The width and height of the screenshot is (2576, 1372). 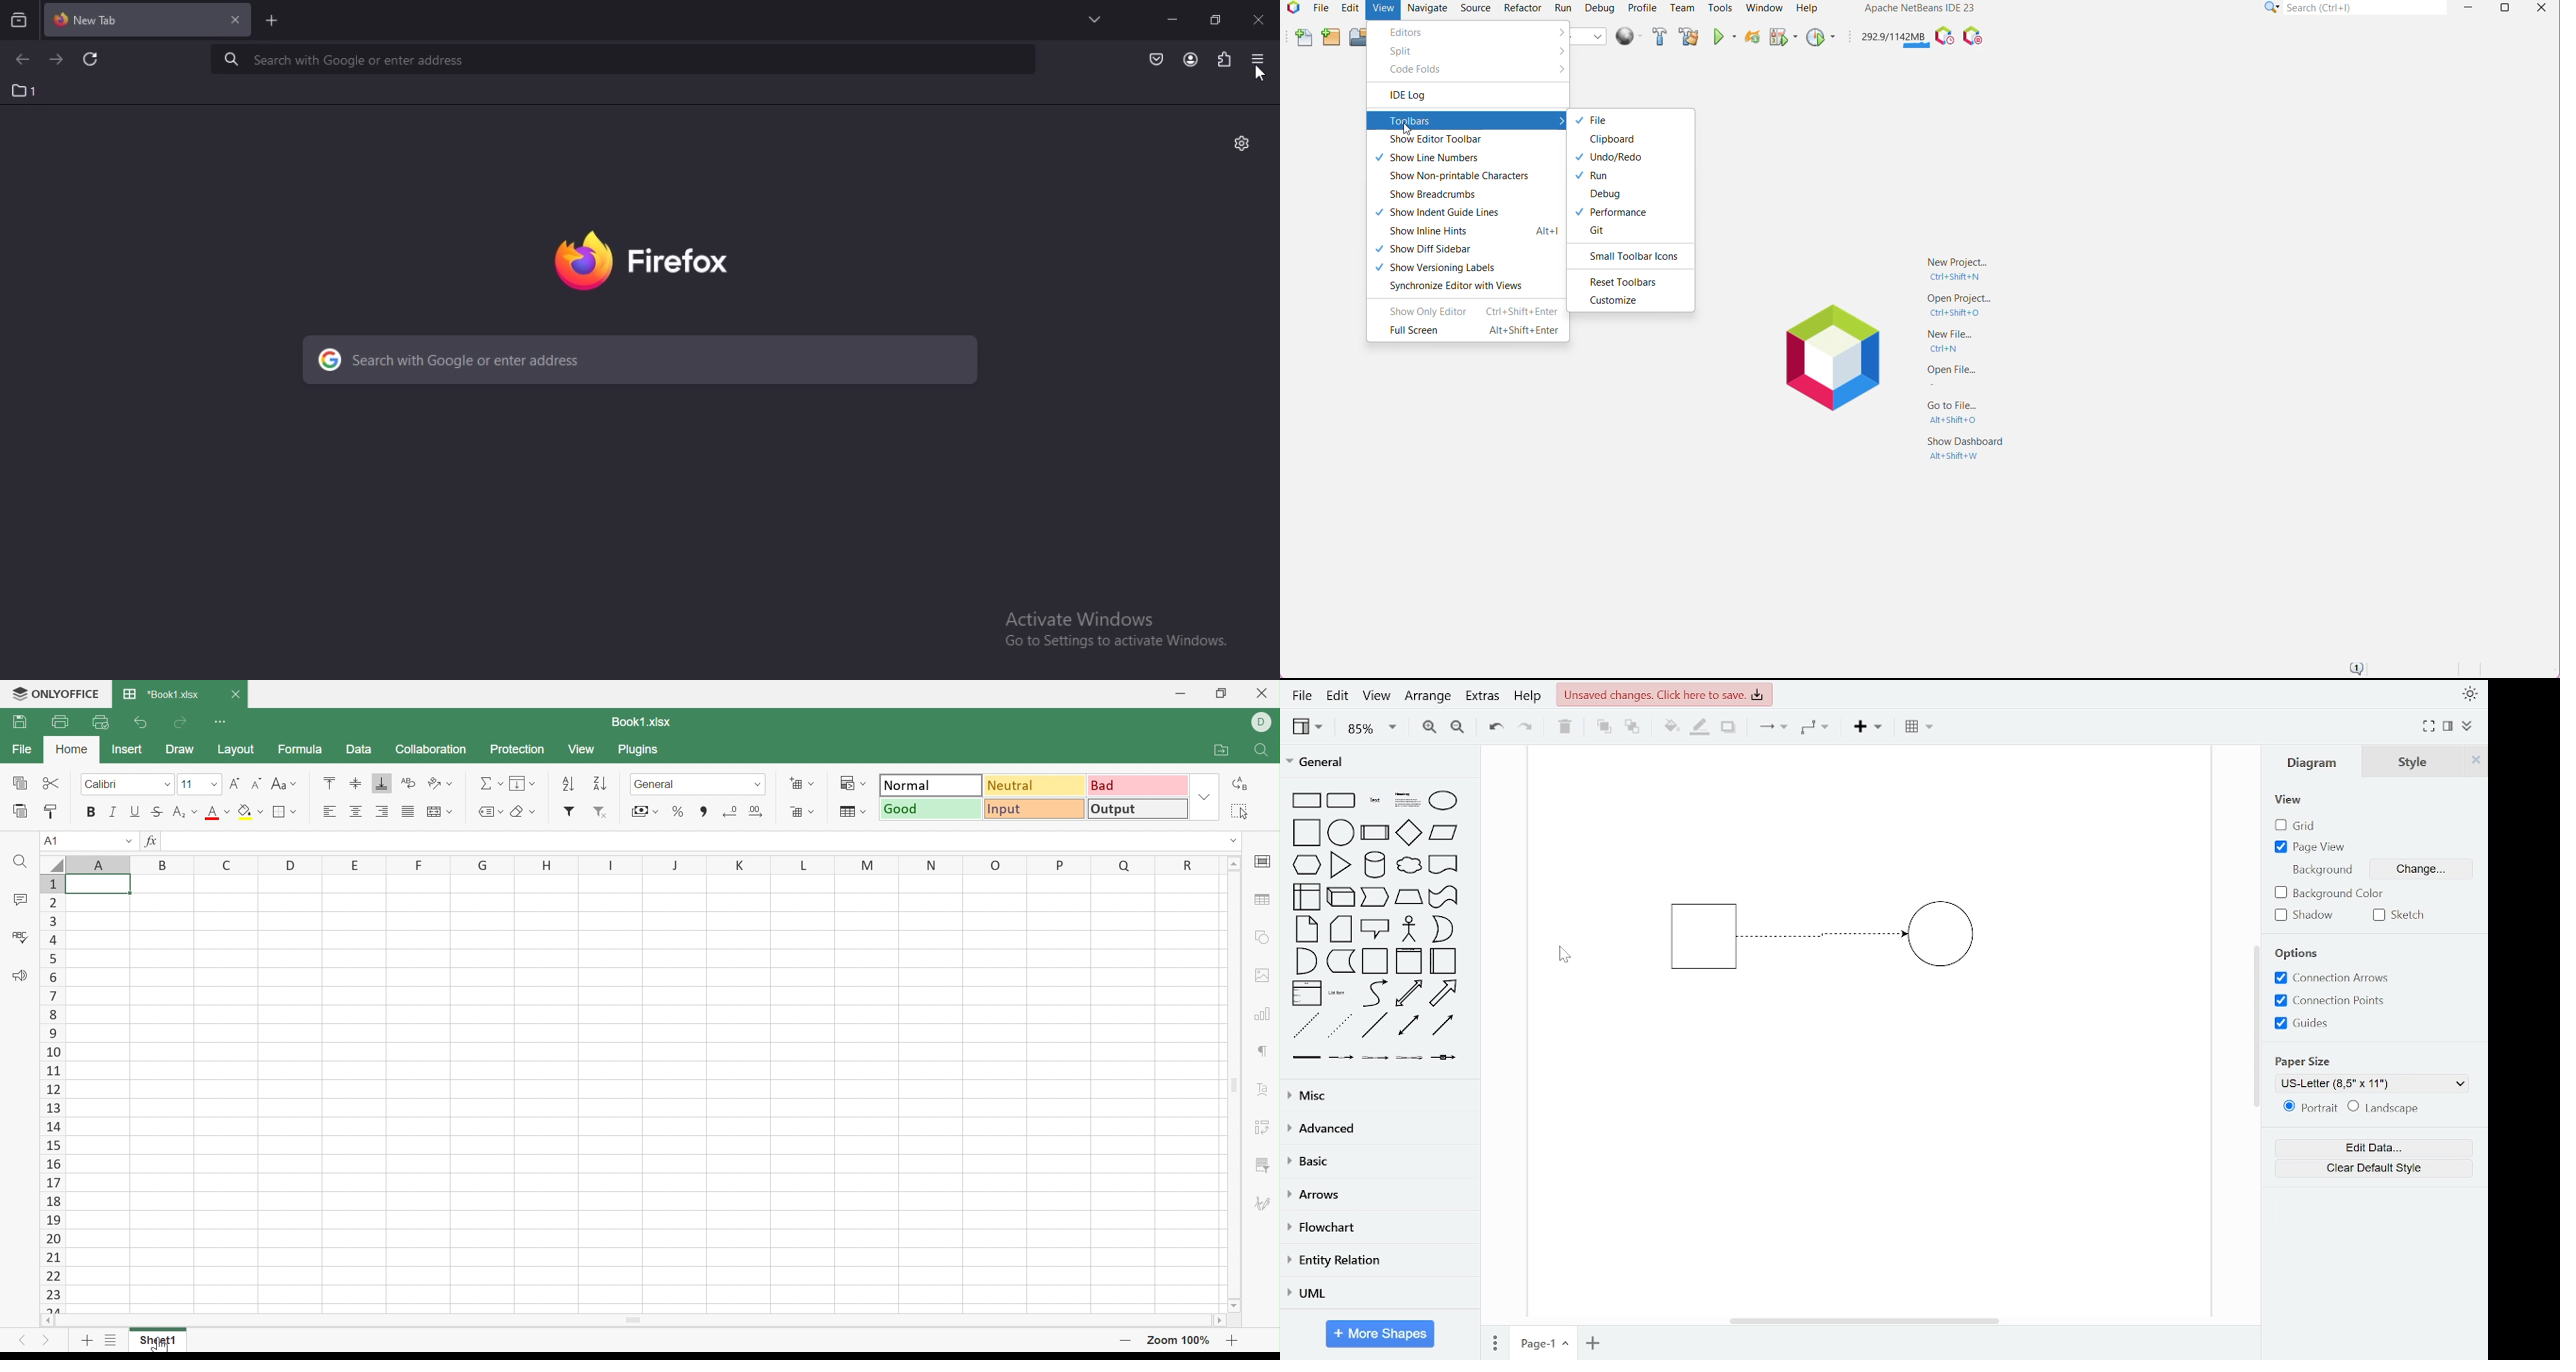 I want to click on Good, so click(x=932, y=809).